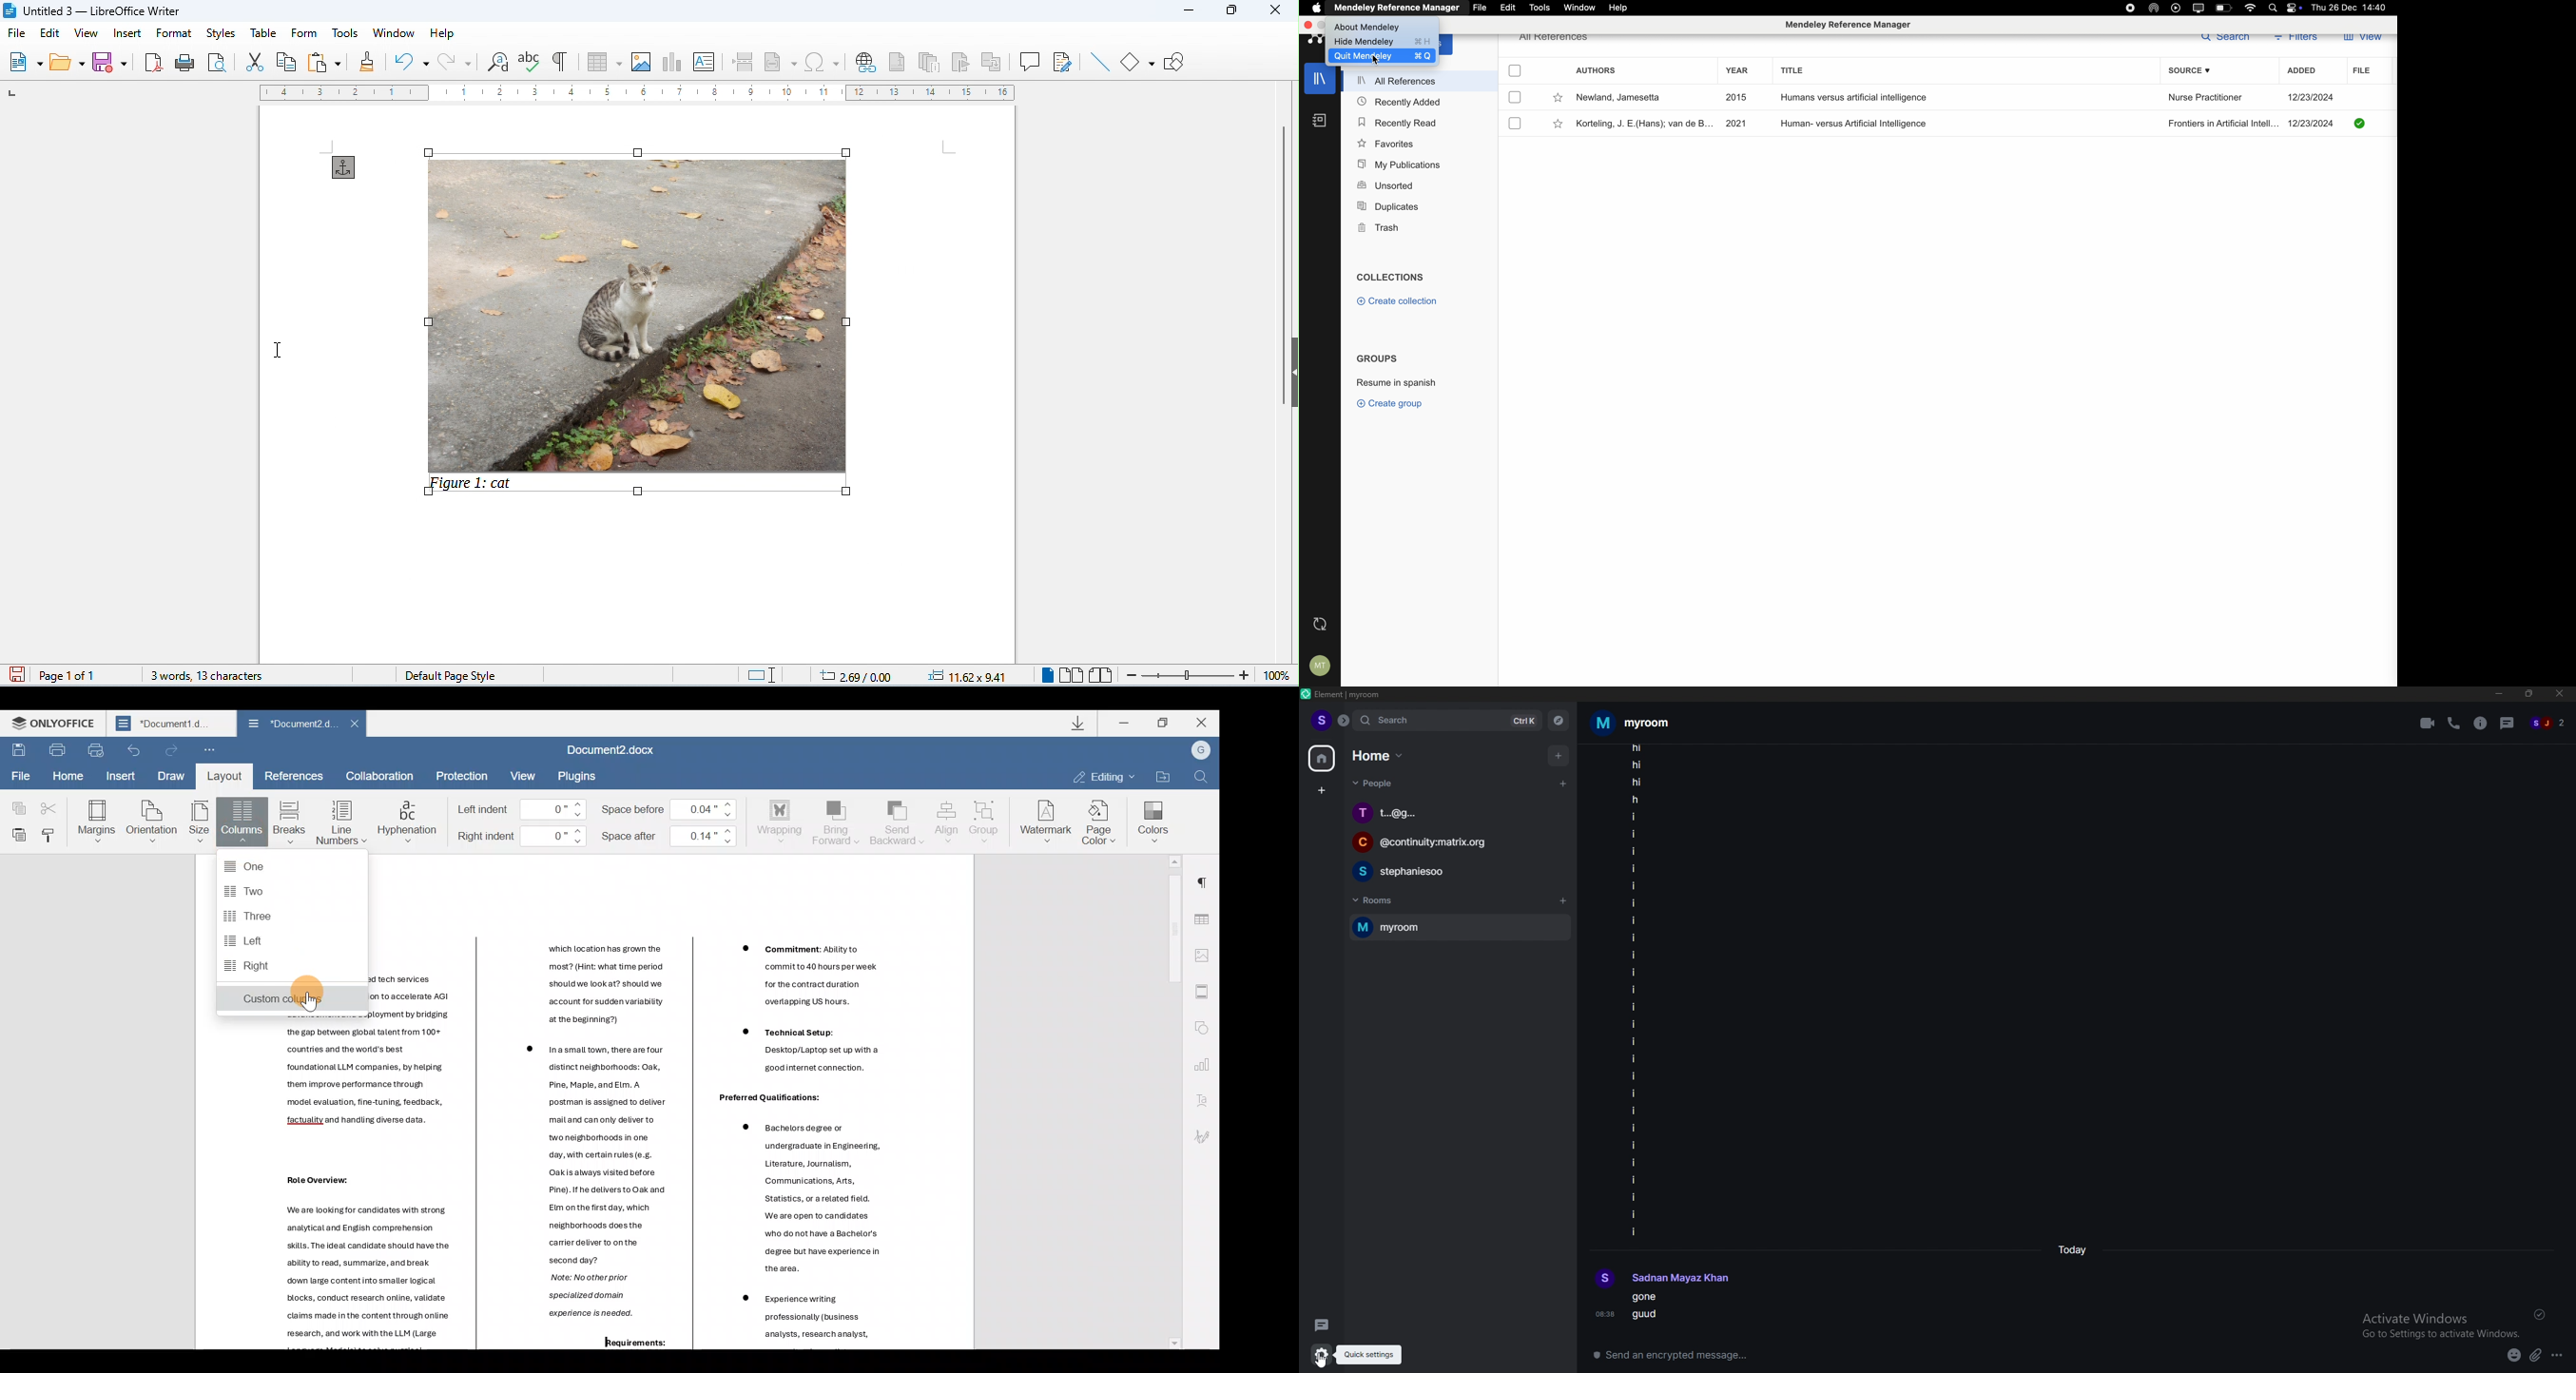  Describe the element at coordinates (2252, 7) in the screenshot. I see `wifi` at that location.